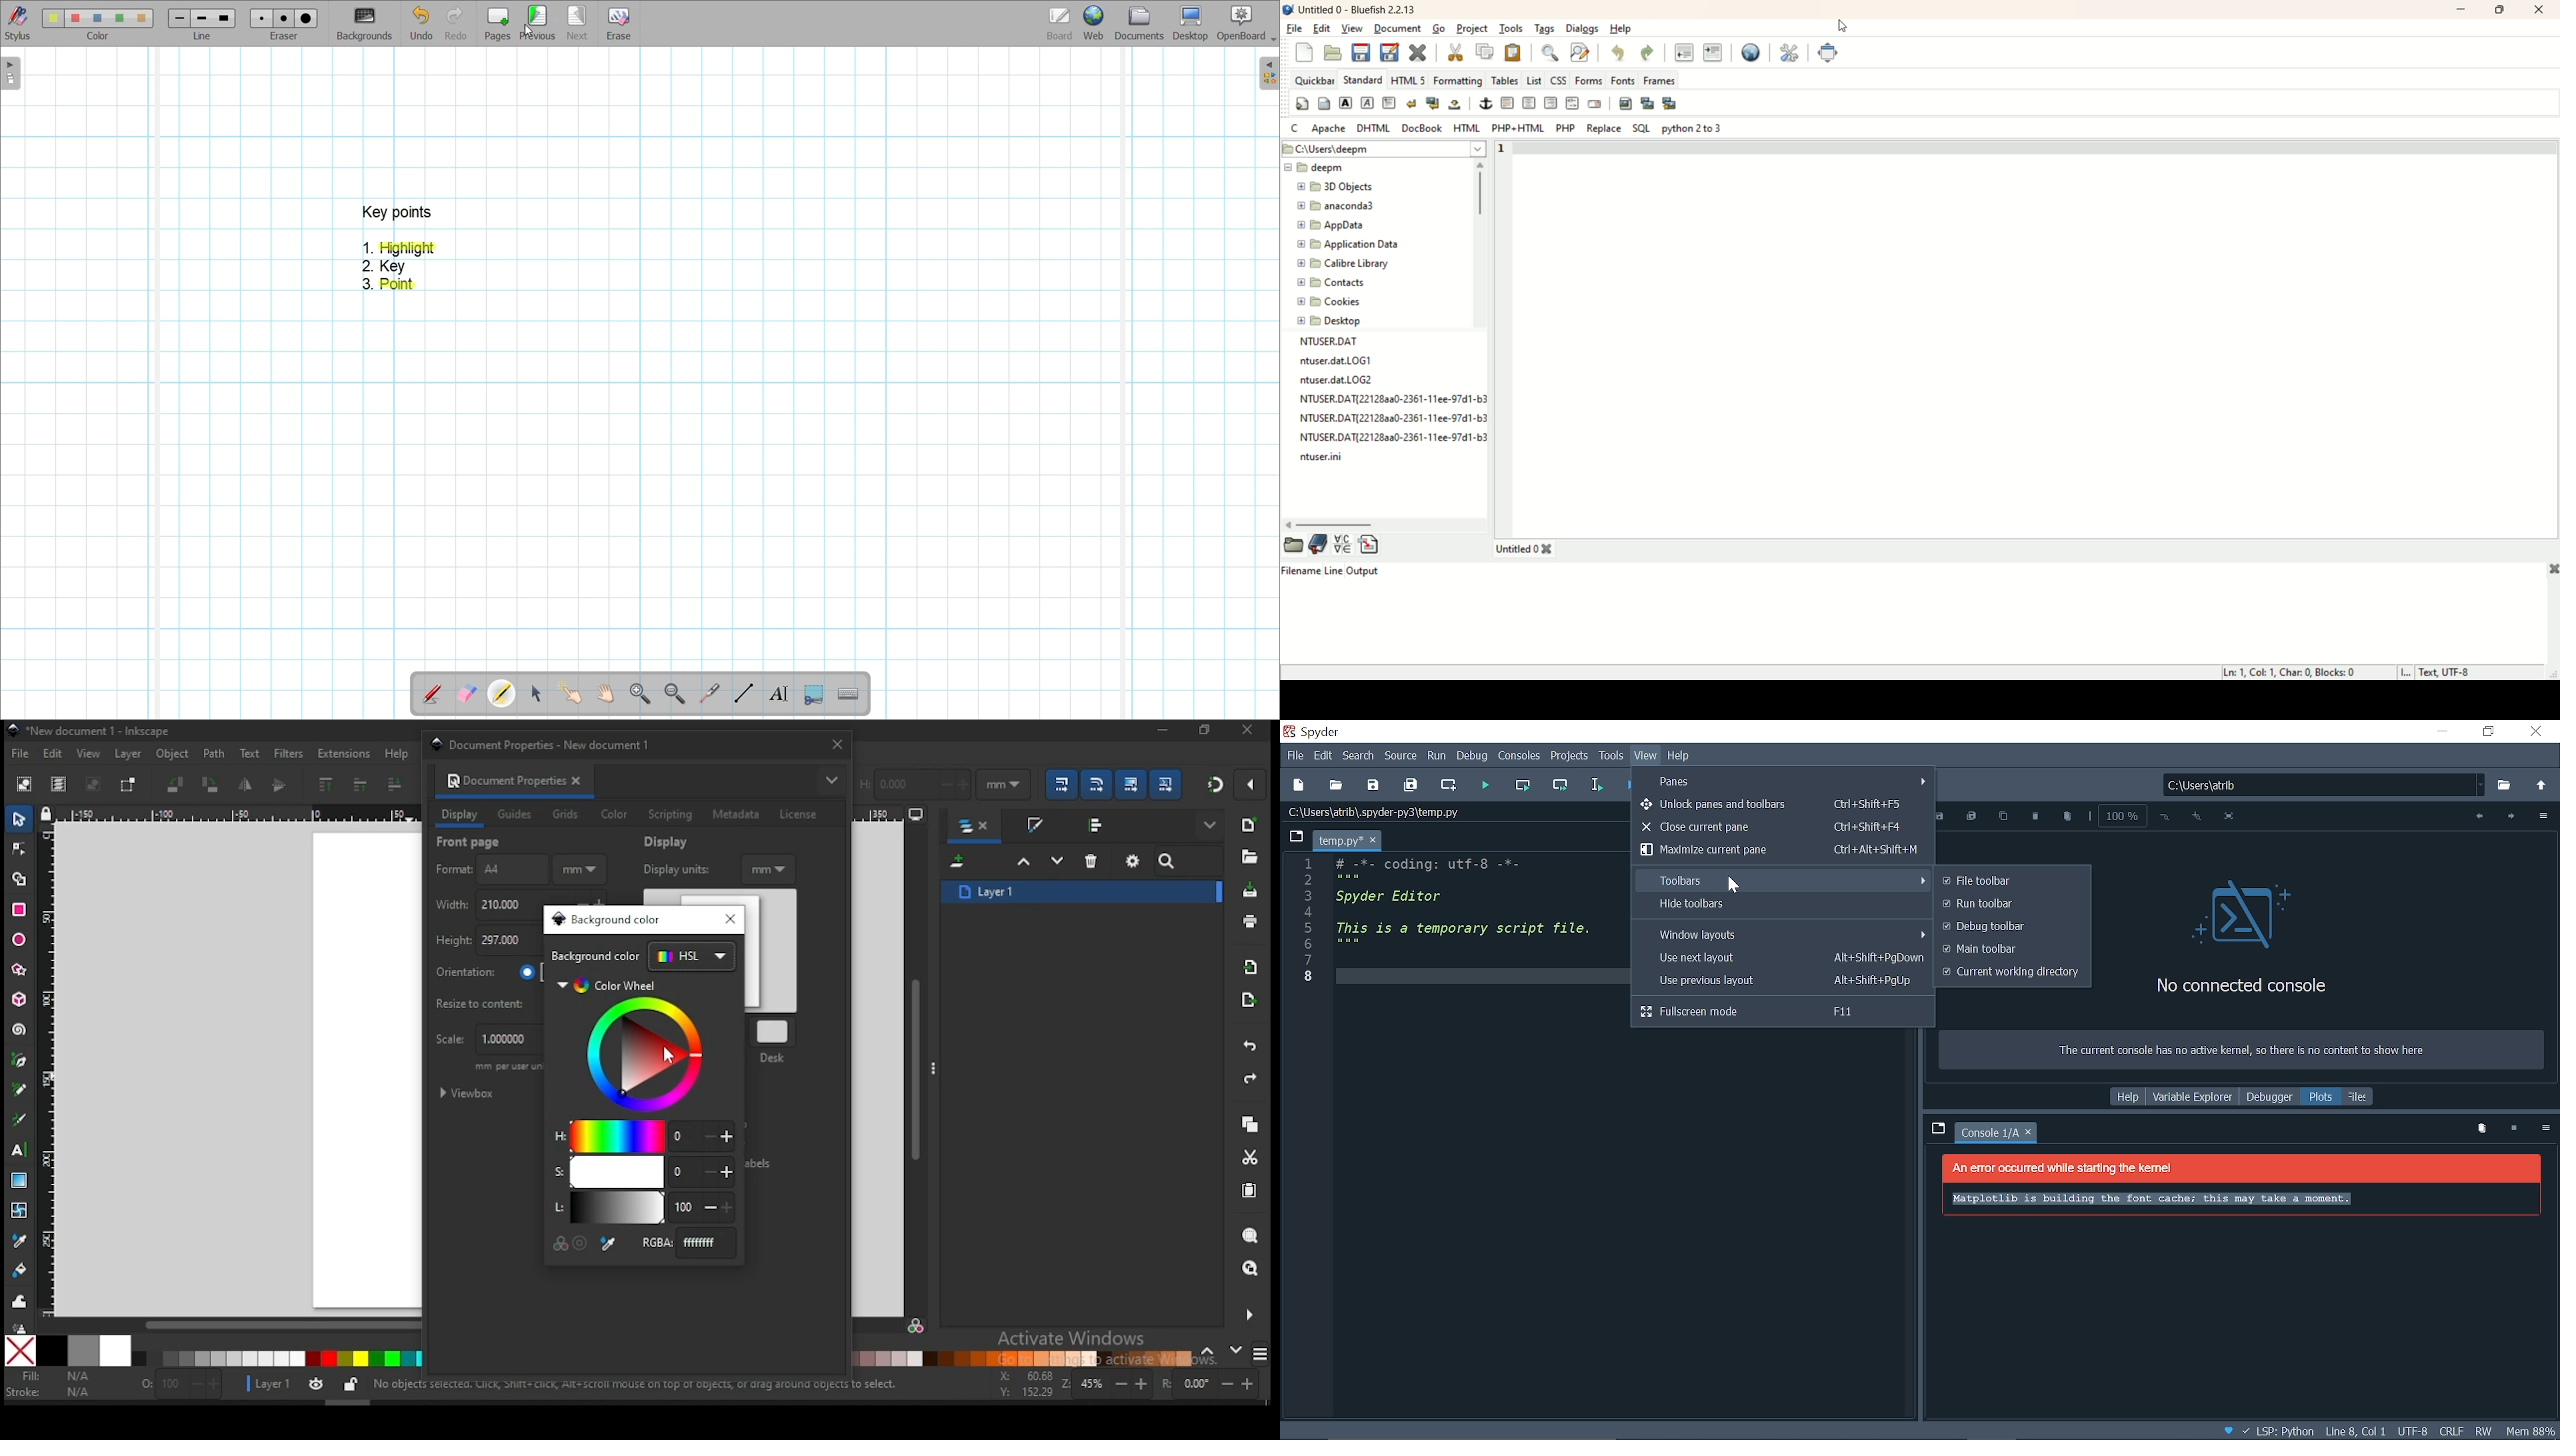  I want to click on HTML 5, so click(1409, 79).